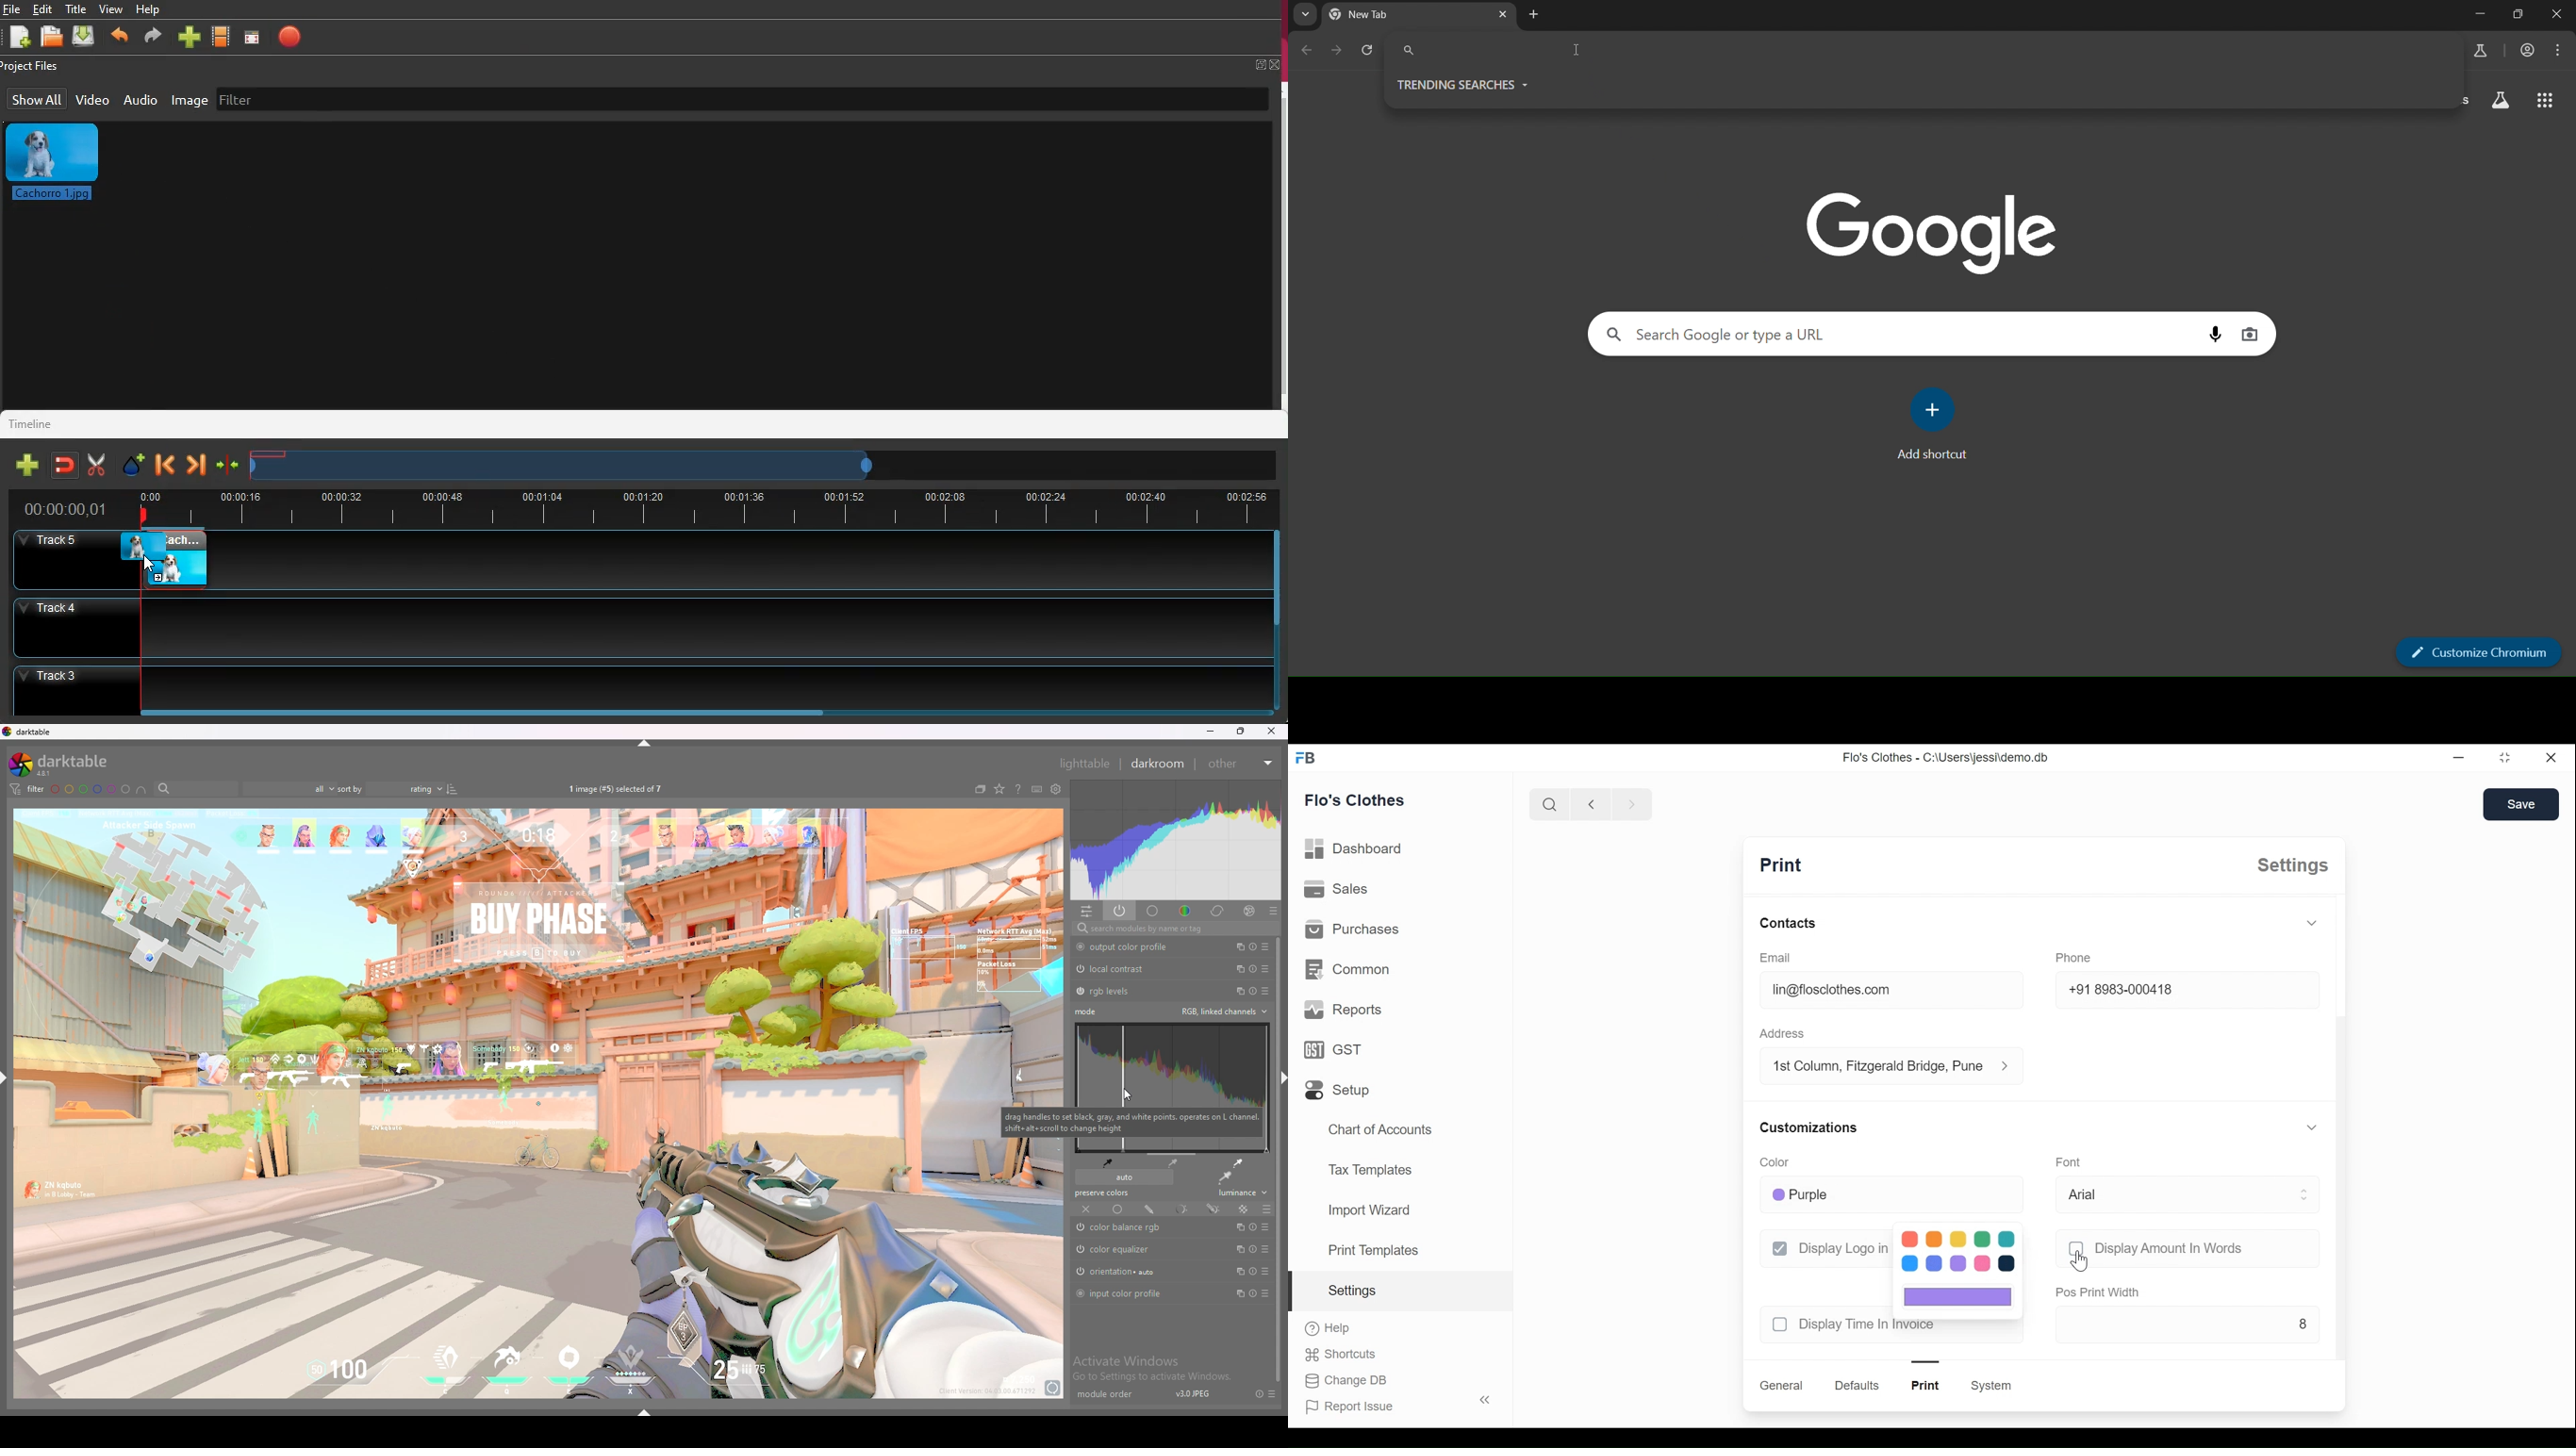 This screenshot has width=2576, height=1456. What do you see at coordinates (1265, 947) in the screenshot?
I see `presets` at bounding box center [1265, 947].